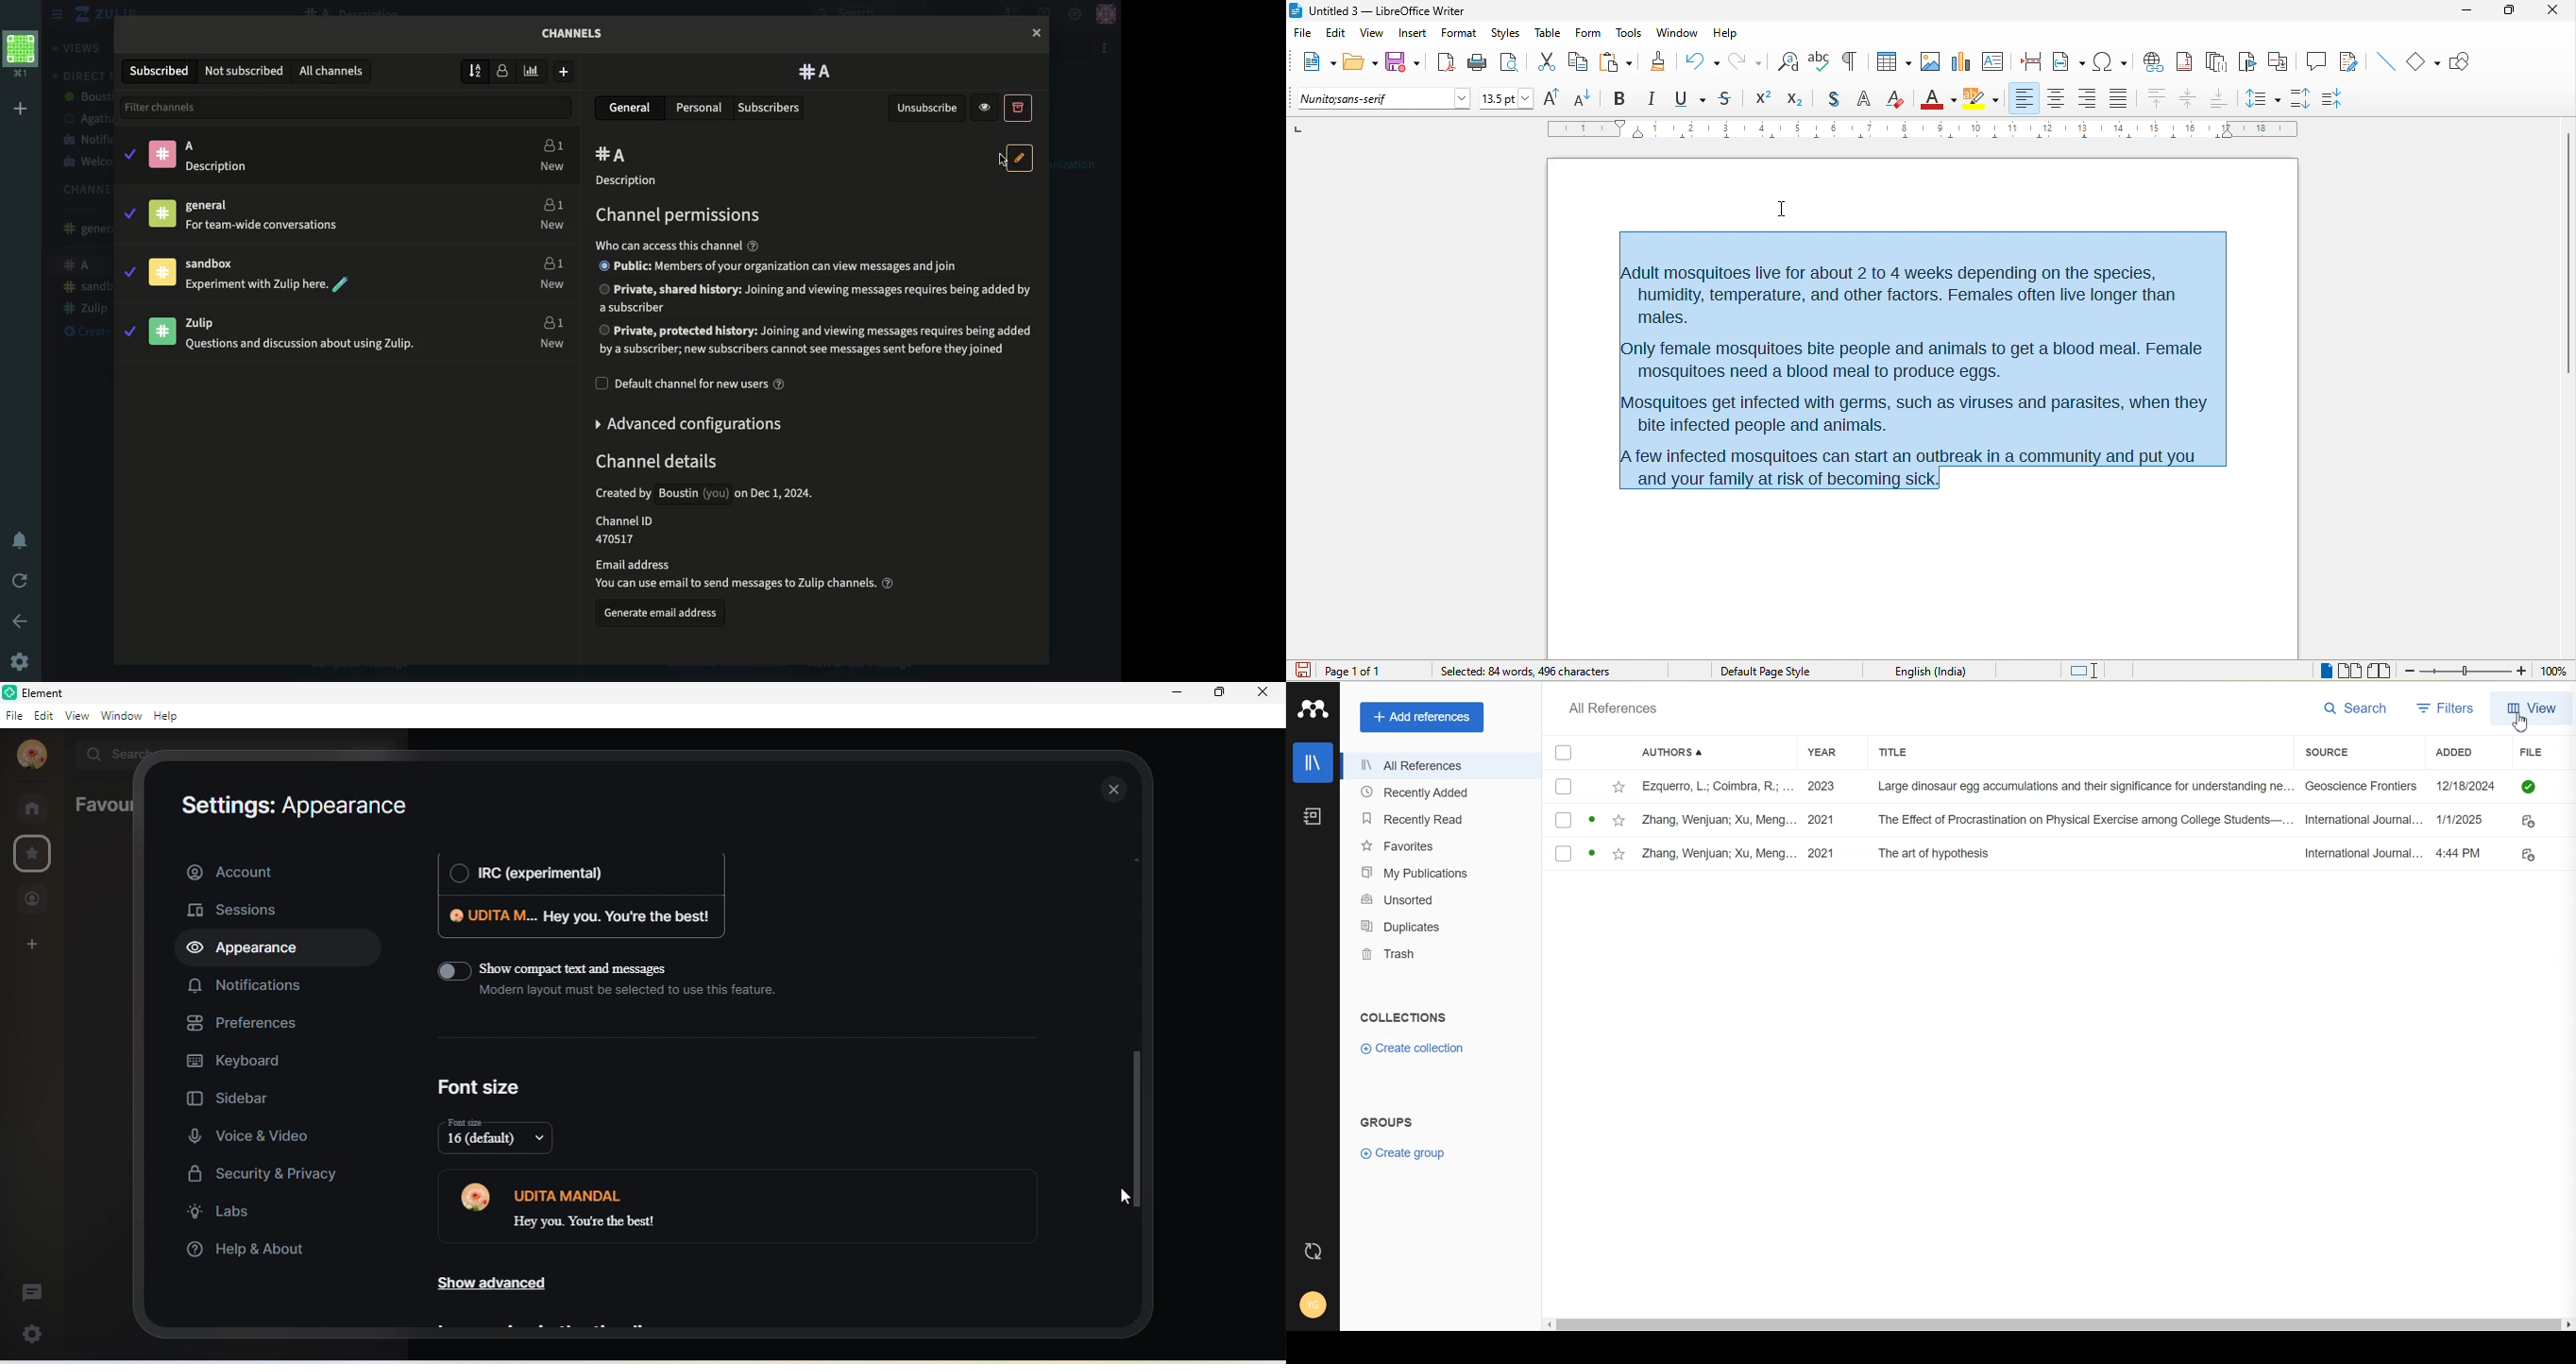 This screenshot has height=1372, width=2576. What do you see at coordinates (23, 108) in the screenshot?
I see `Add` at bounding box center [23, 108].